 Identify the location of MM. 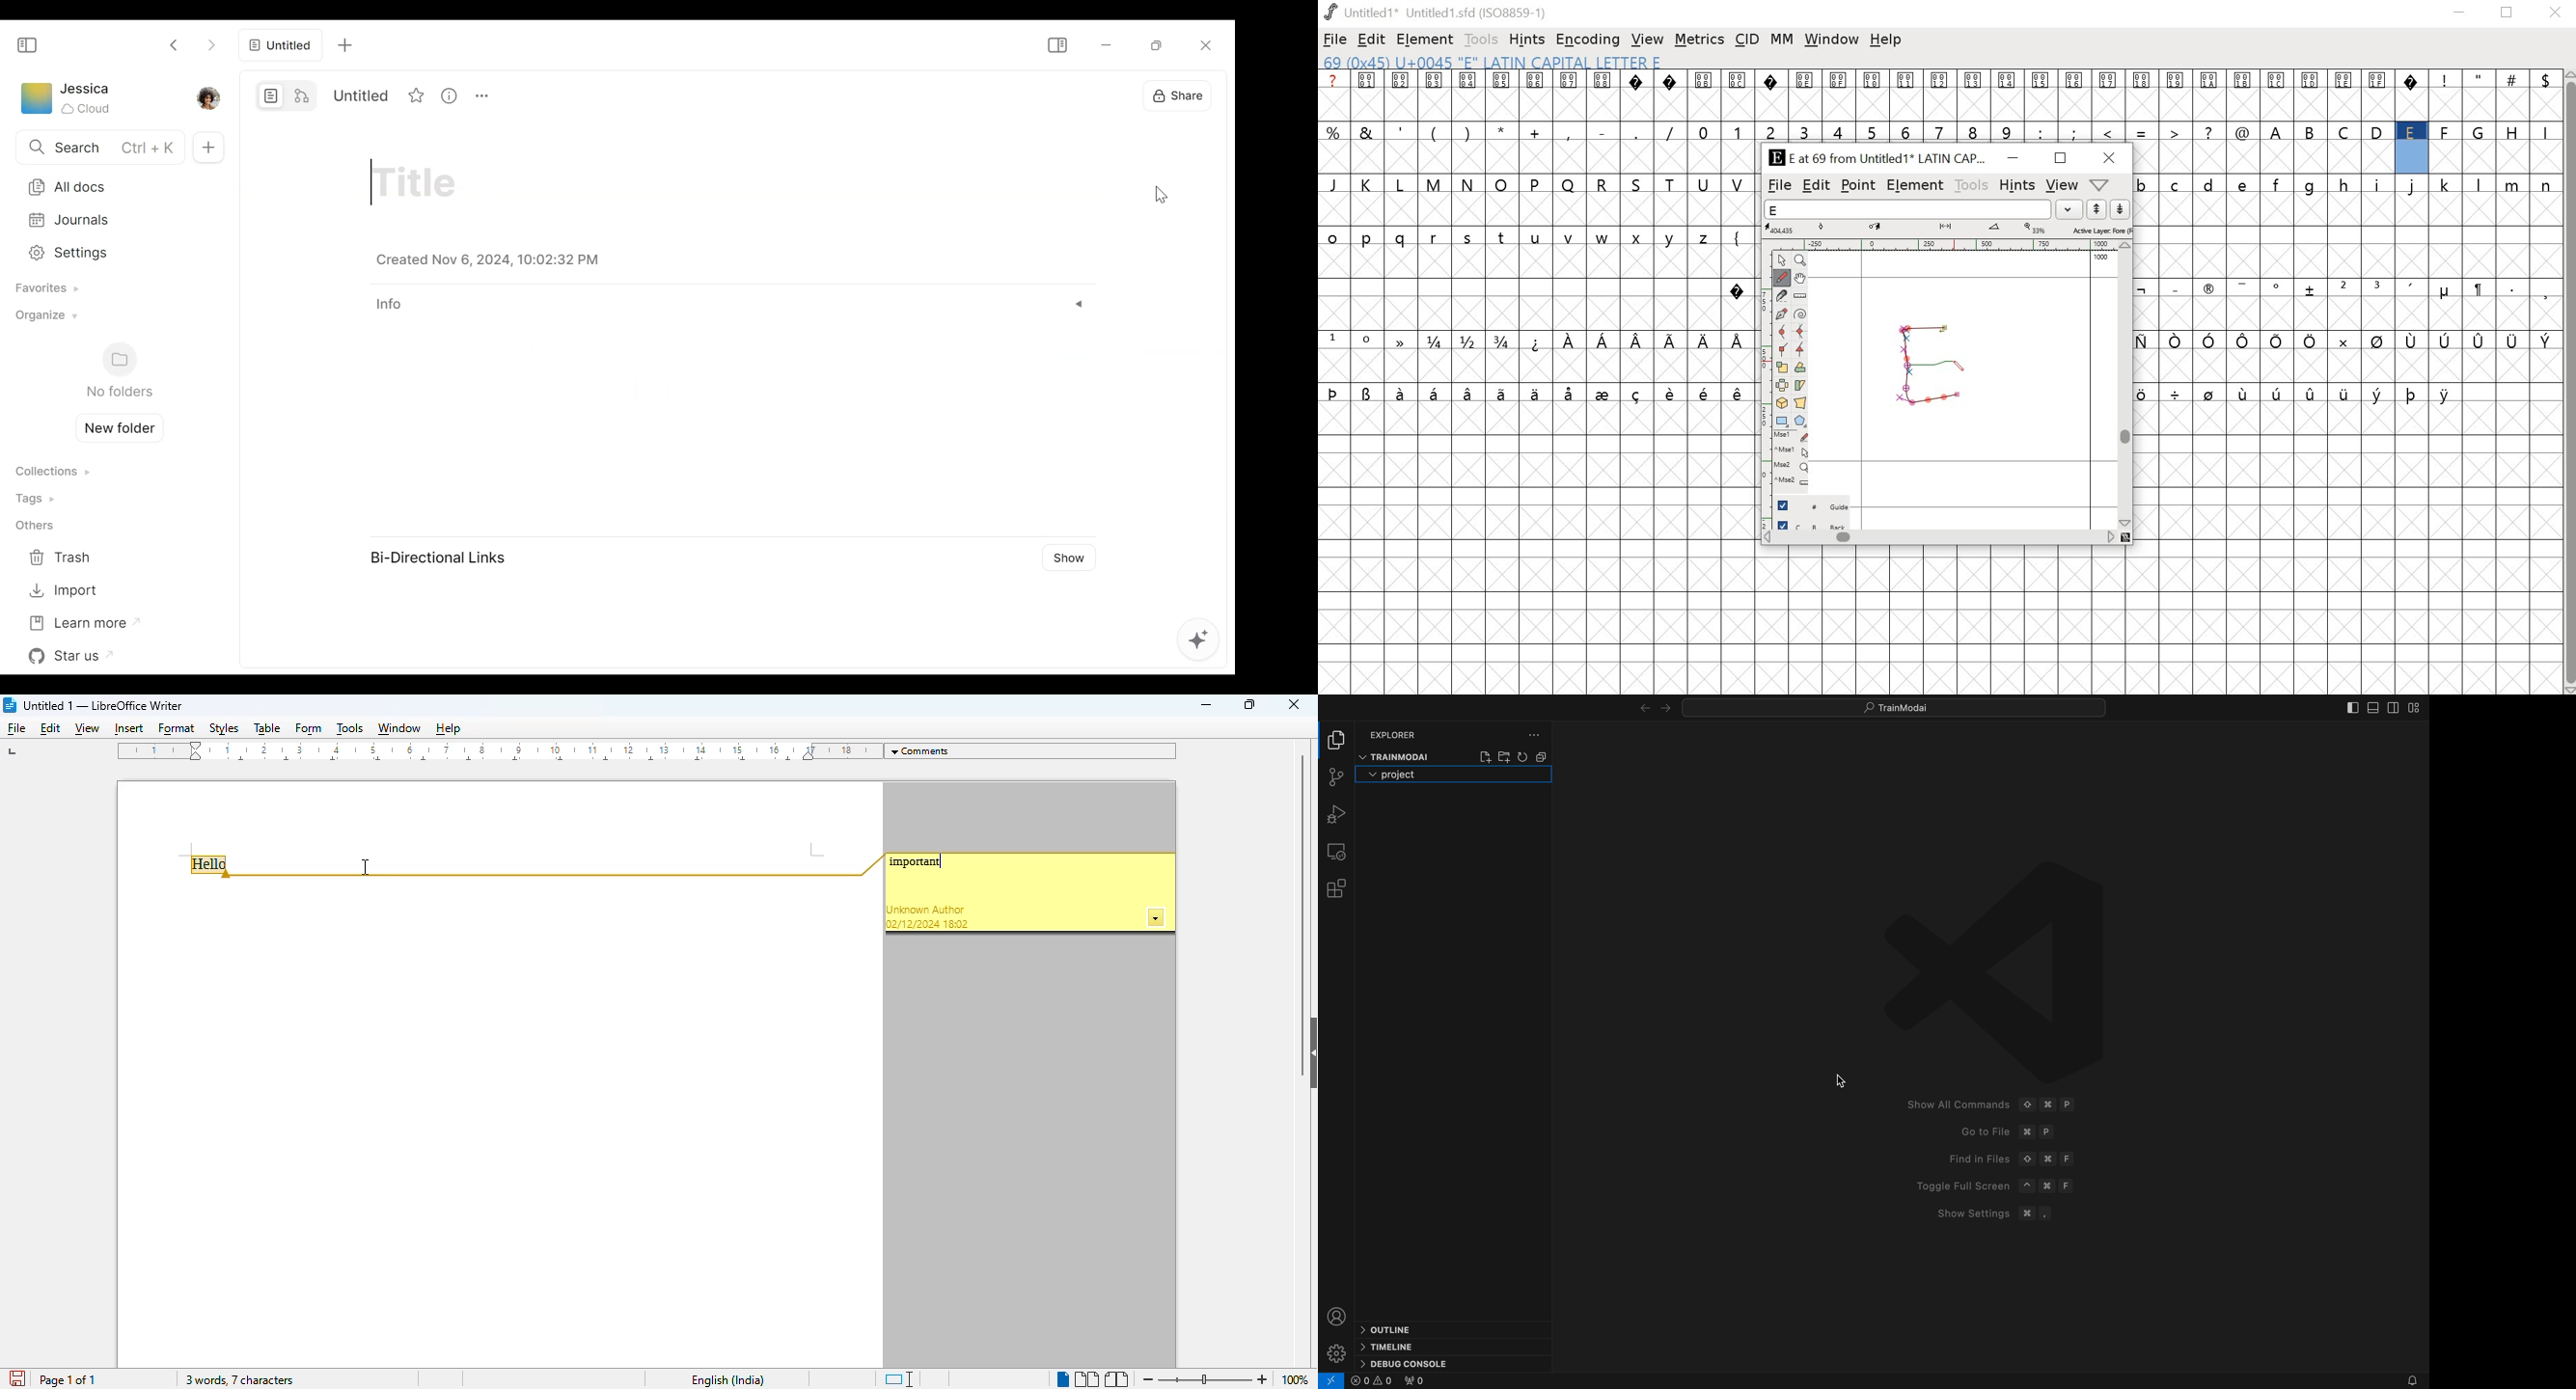
(1782, 40).